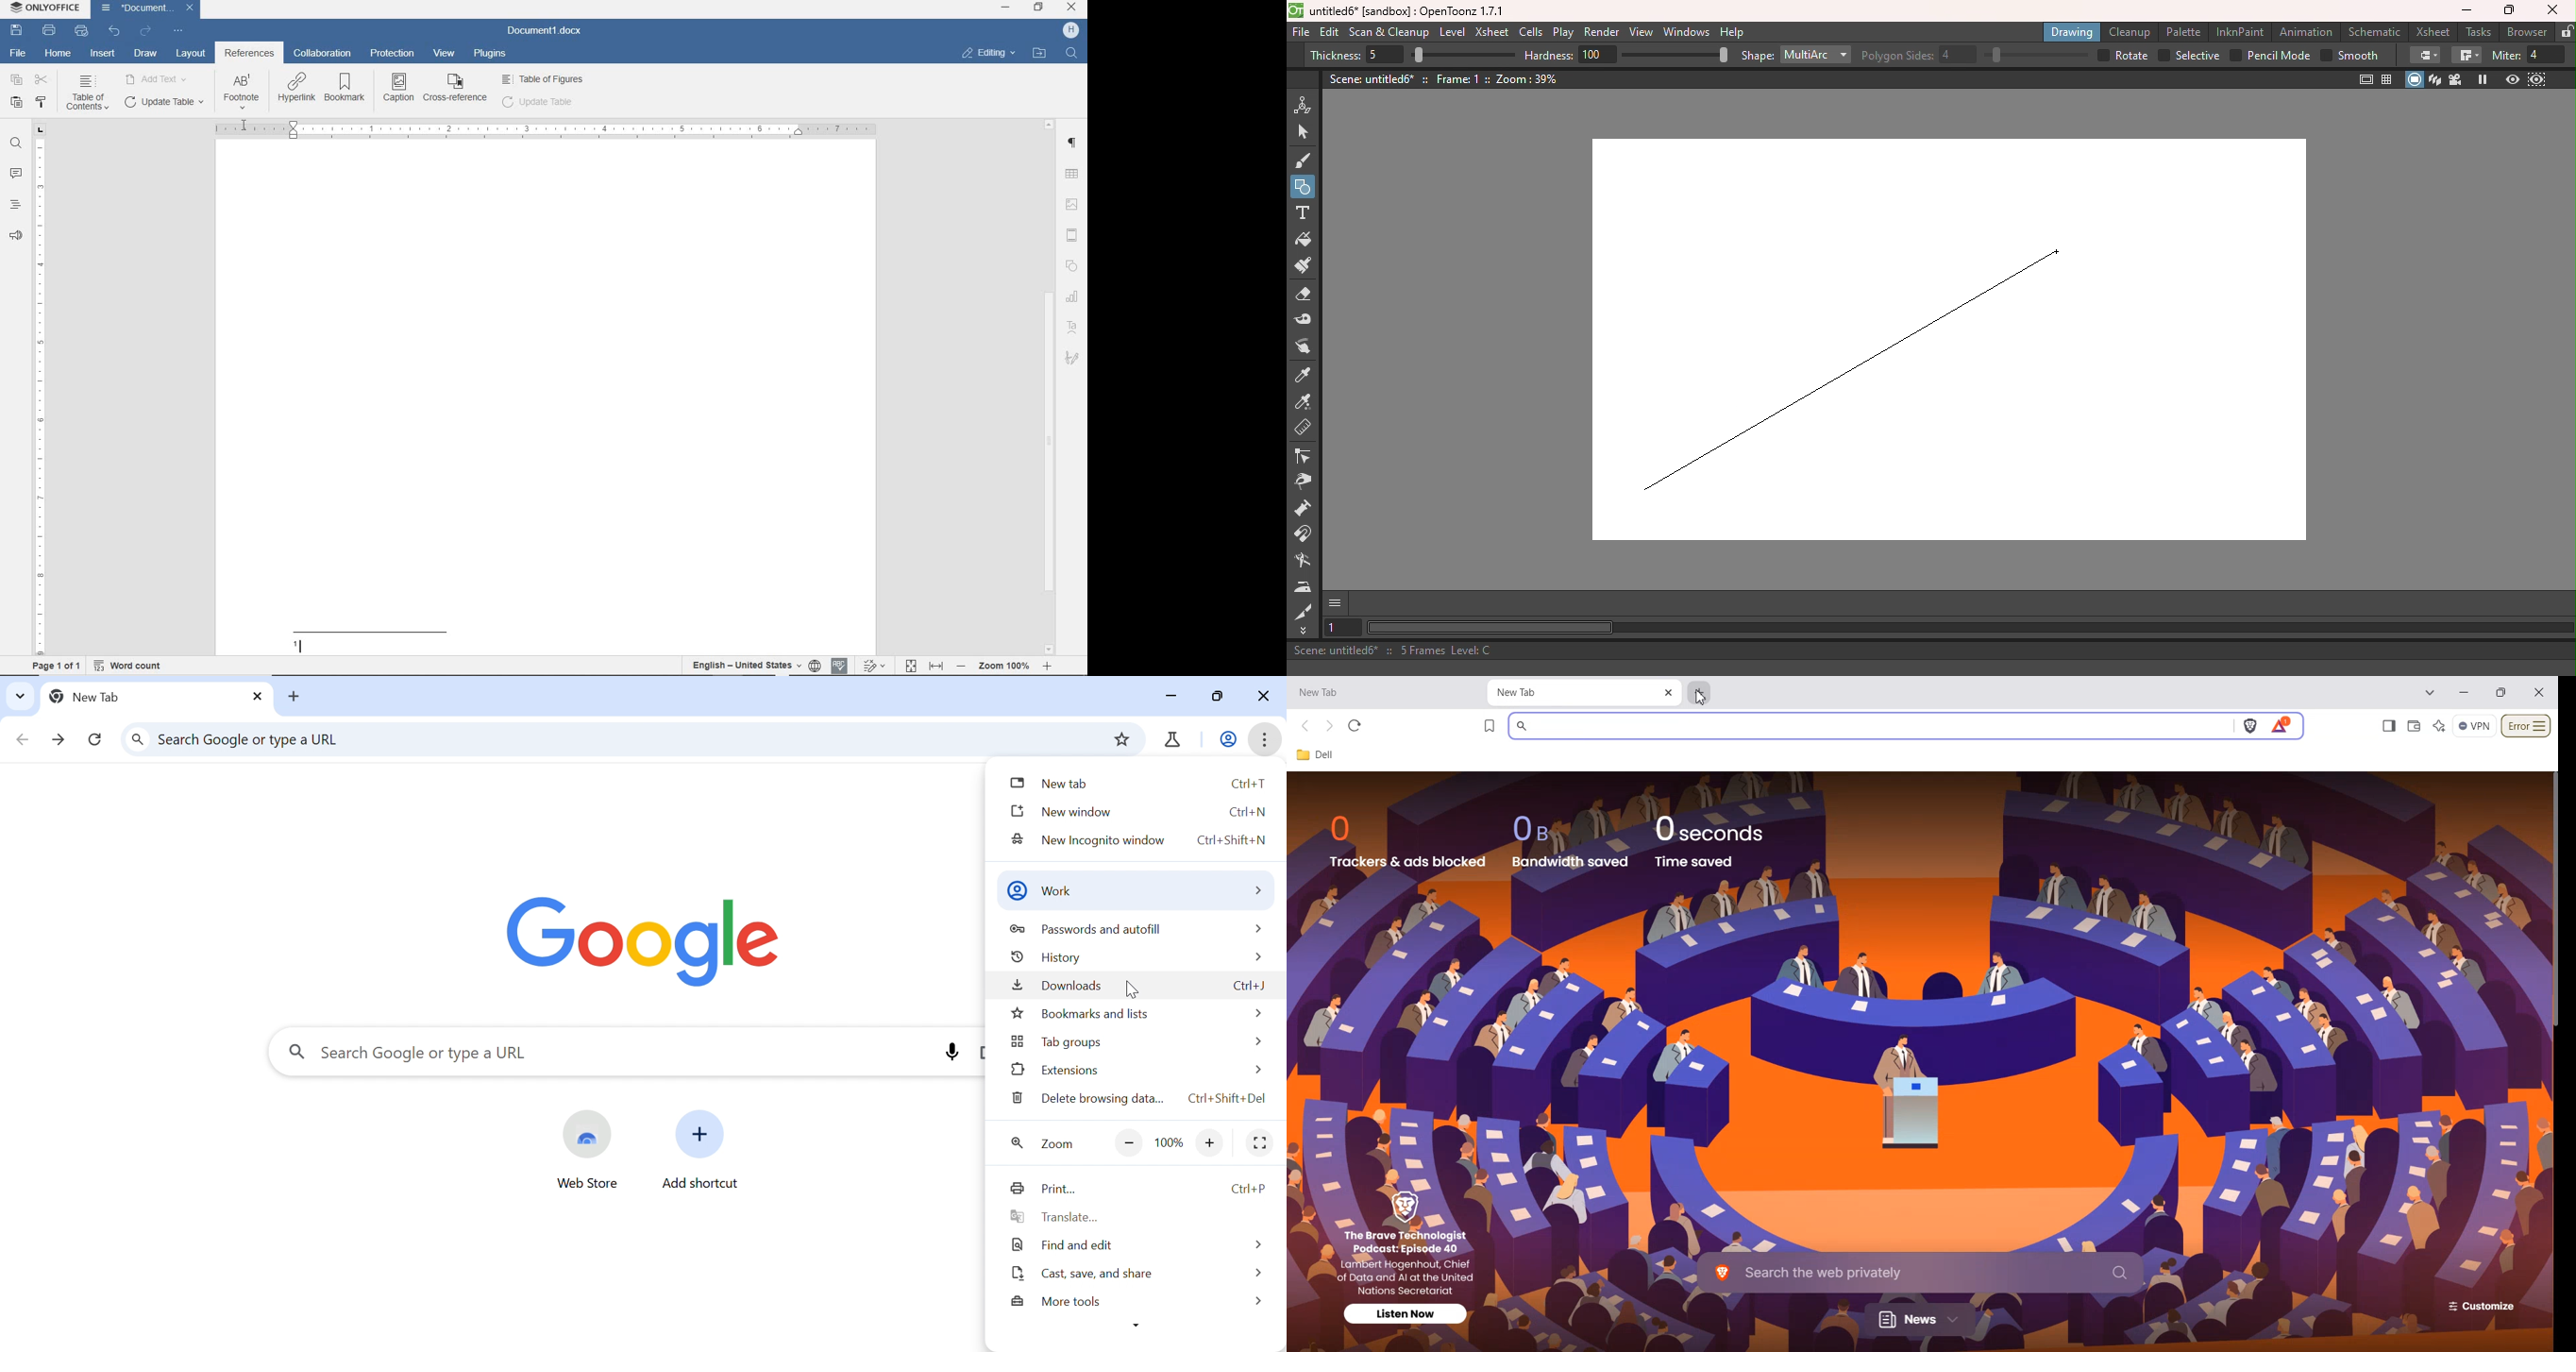  Describe the element at coordinates (162, 102) in the screenshot. I see `update table` at that location.